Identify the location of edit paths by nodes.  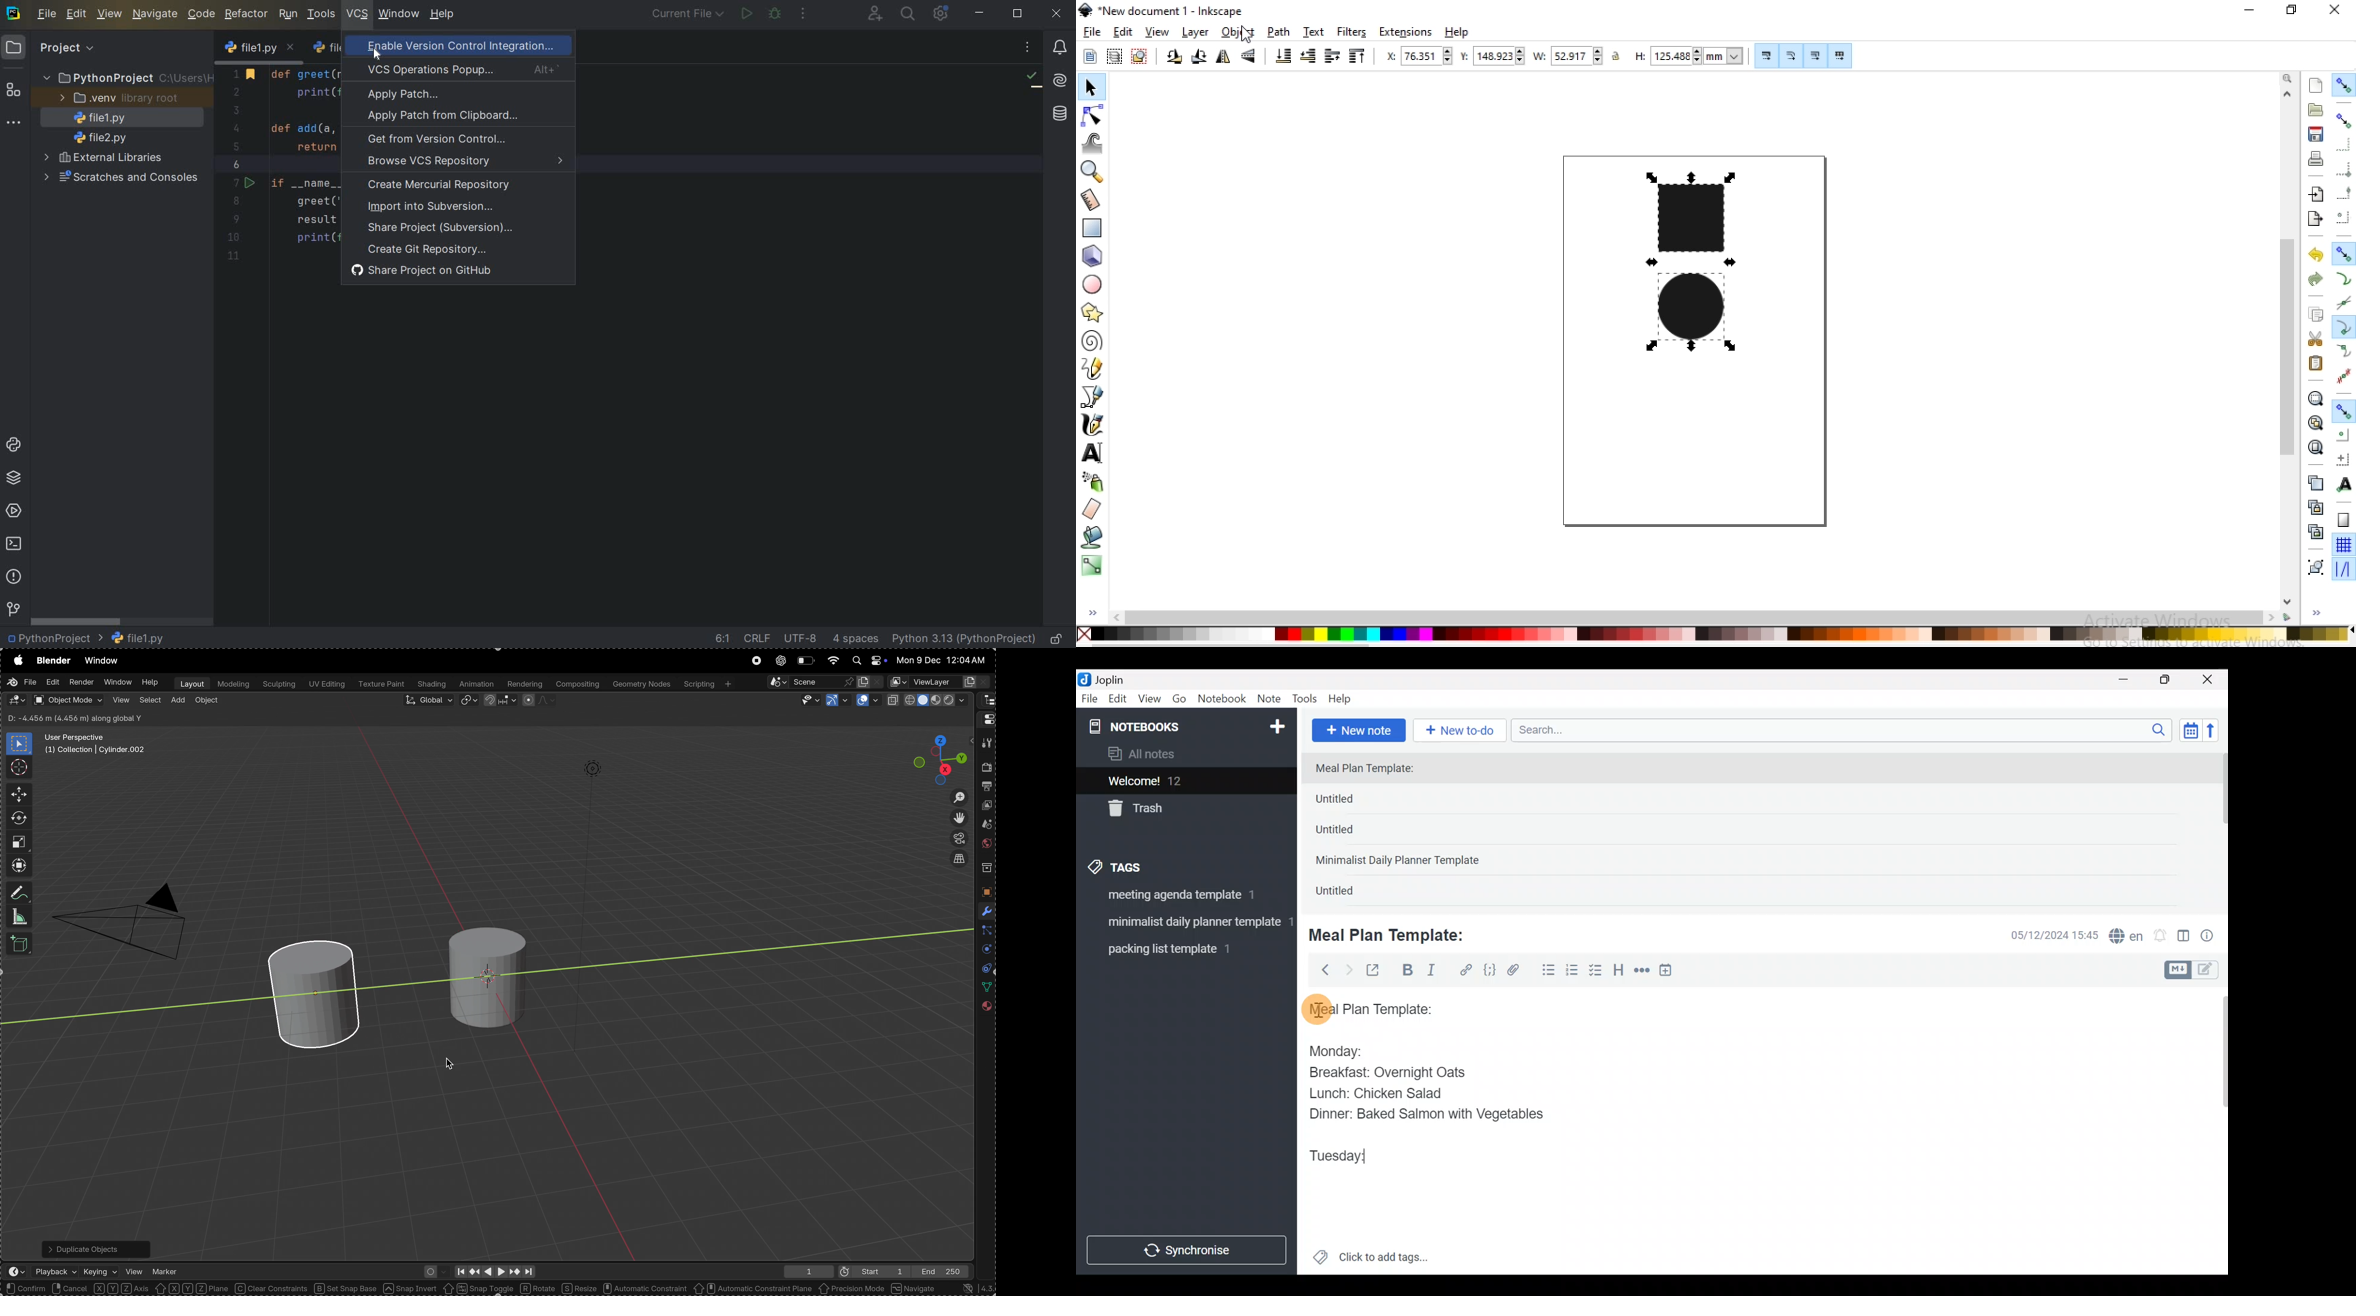
(1095, 116).